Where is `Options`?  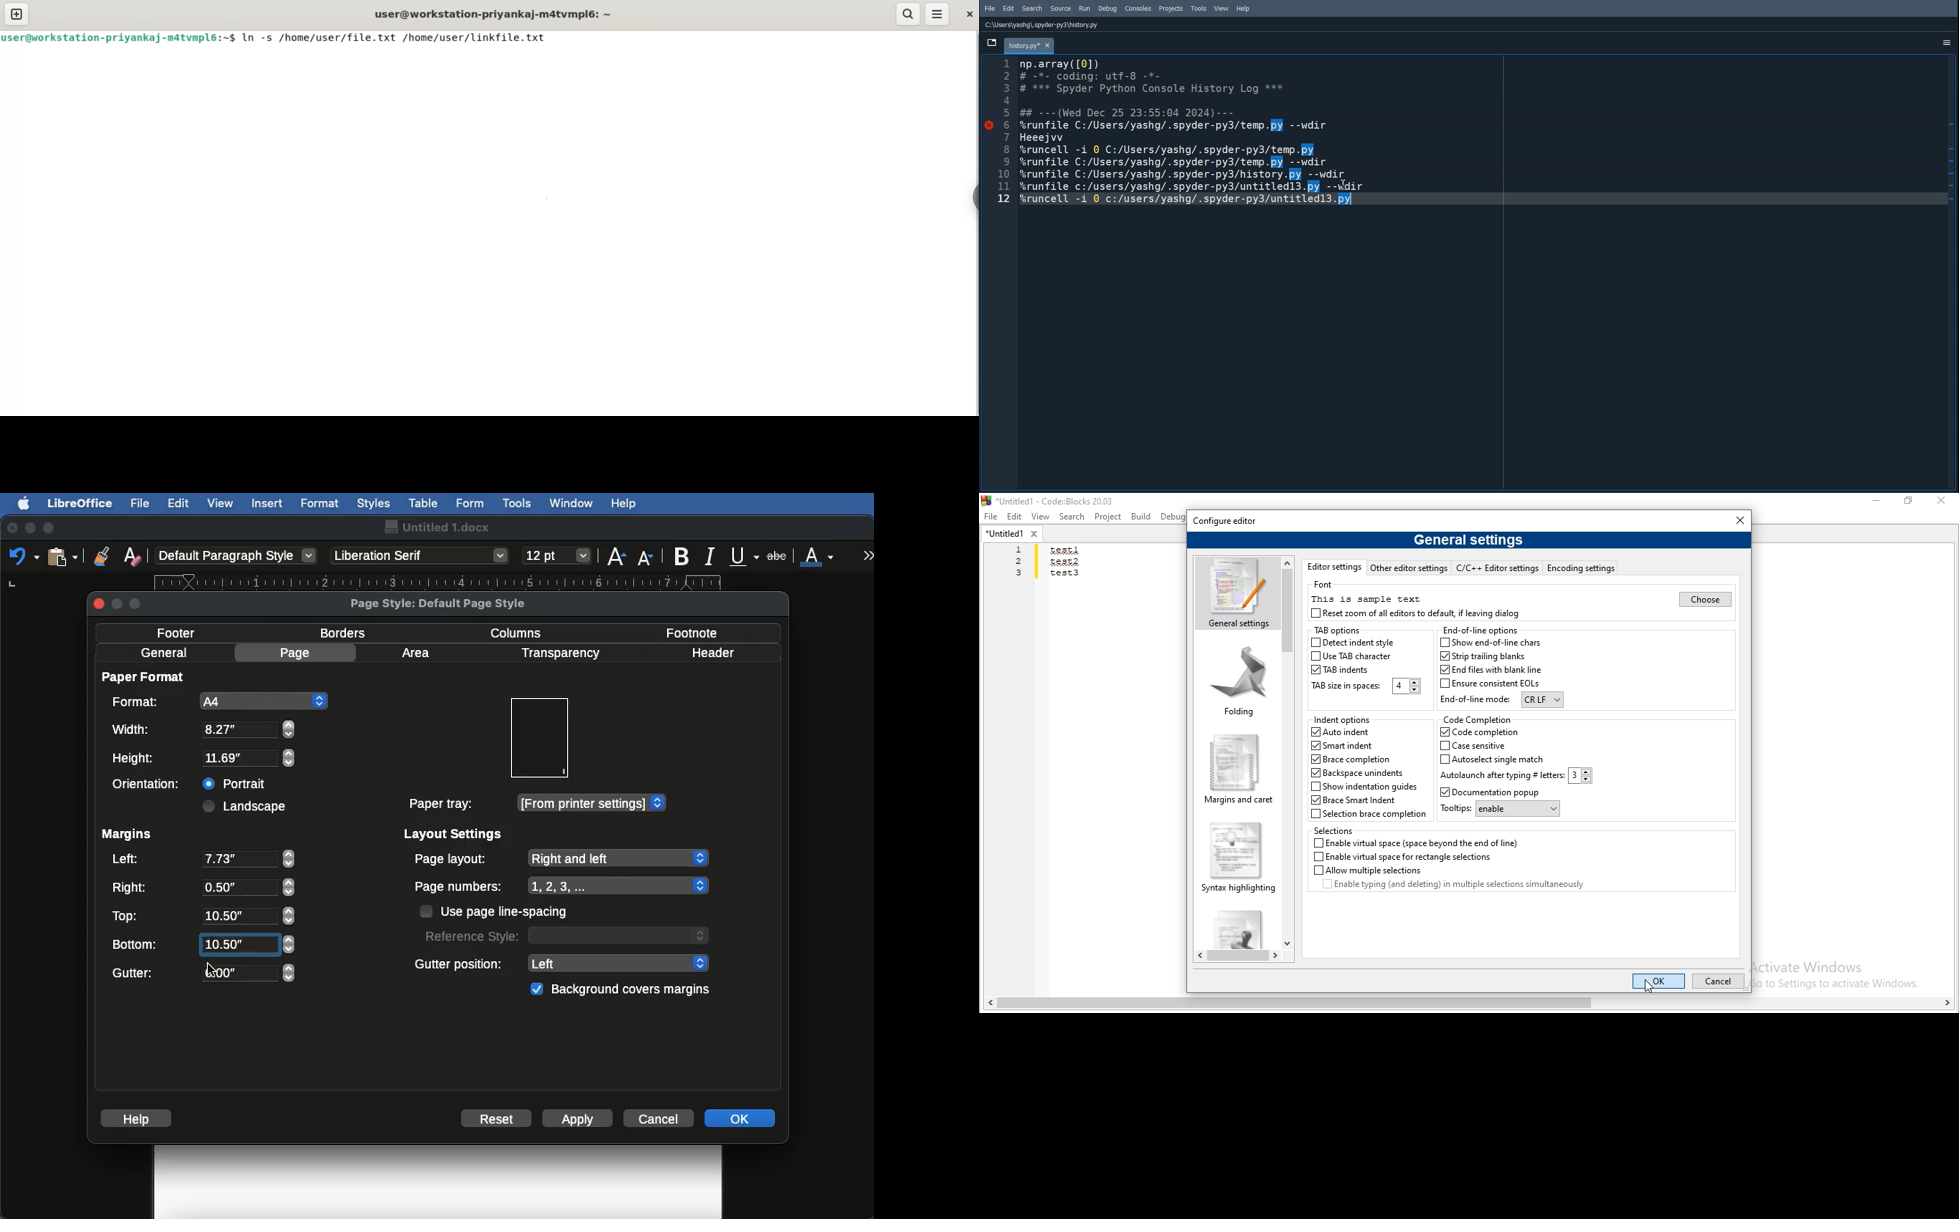
Options is located at coordinates (1947, 43).